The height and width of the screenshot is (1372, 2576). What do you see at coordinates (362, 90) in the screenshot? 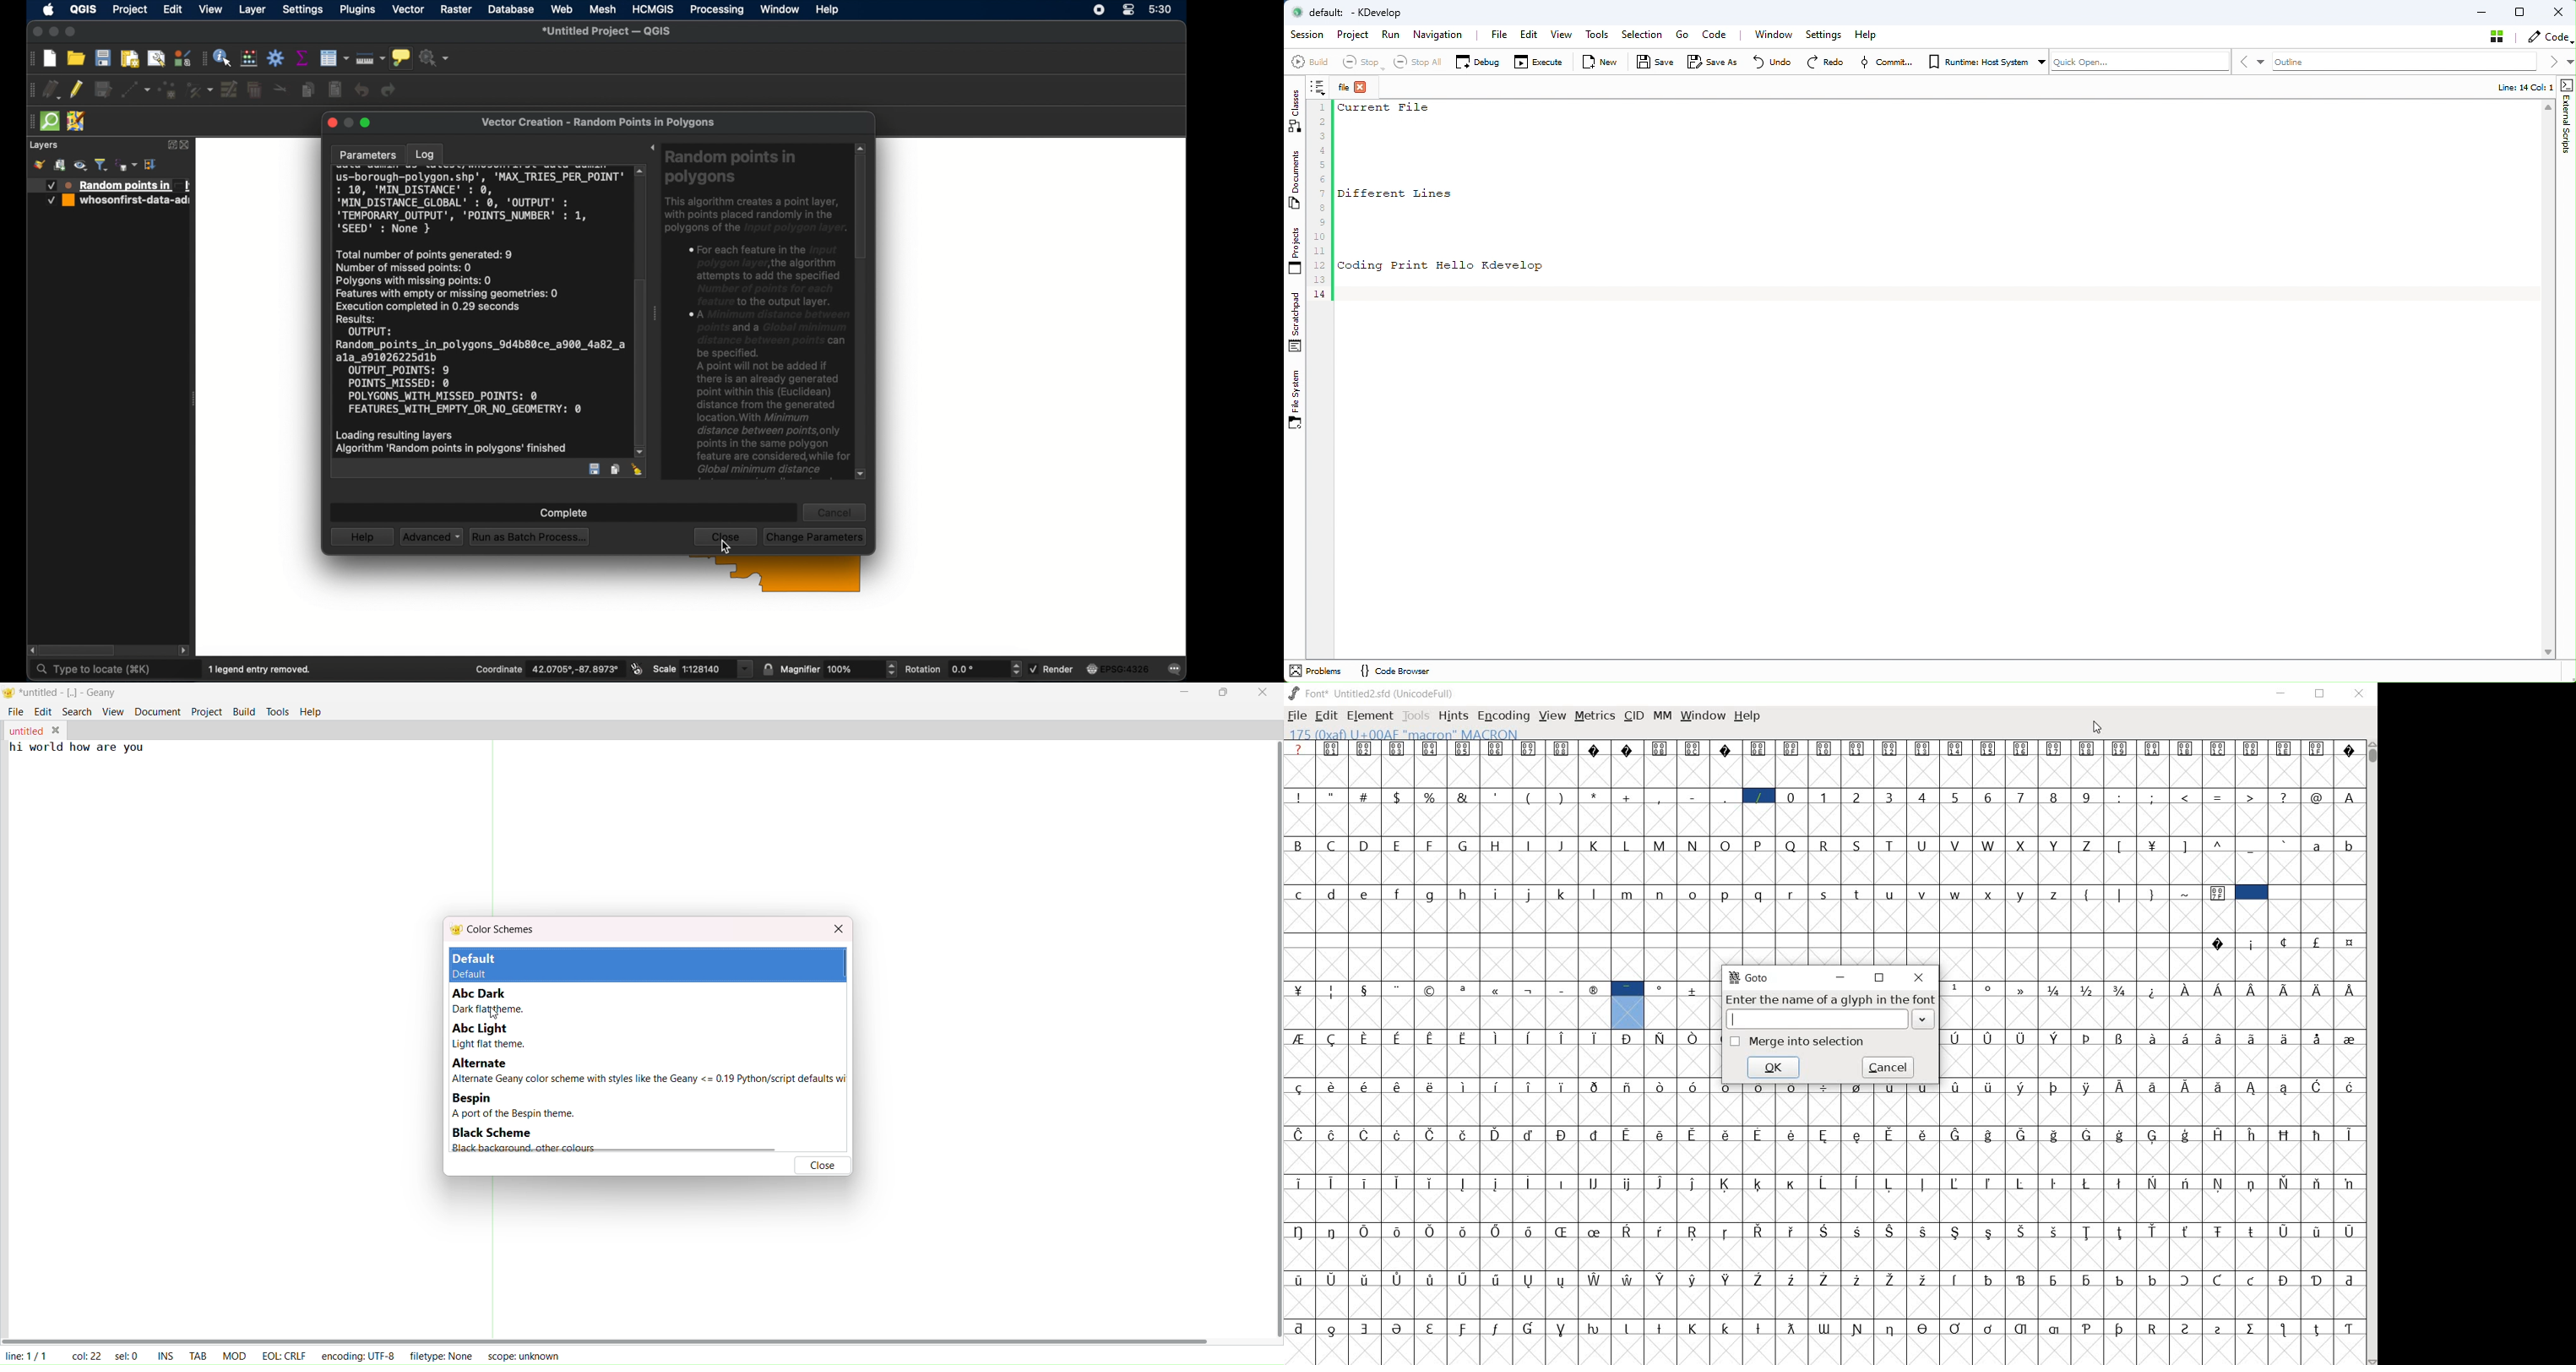
I see `undo` at bounding box center [362, 90].